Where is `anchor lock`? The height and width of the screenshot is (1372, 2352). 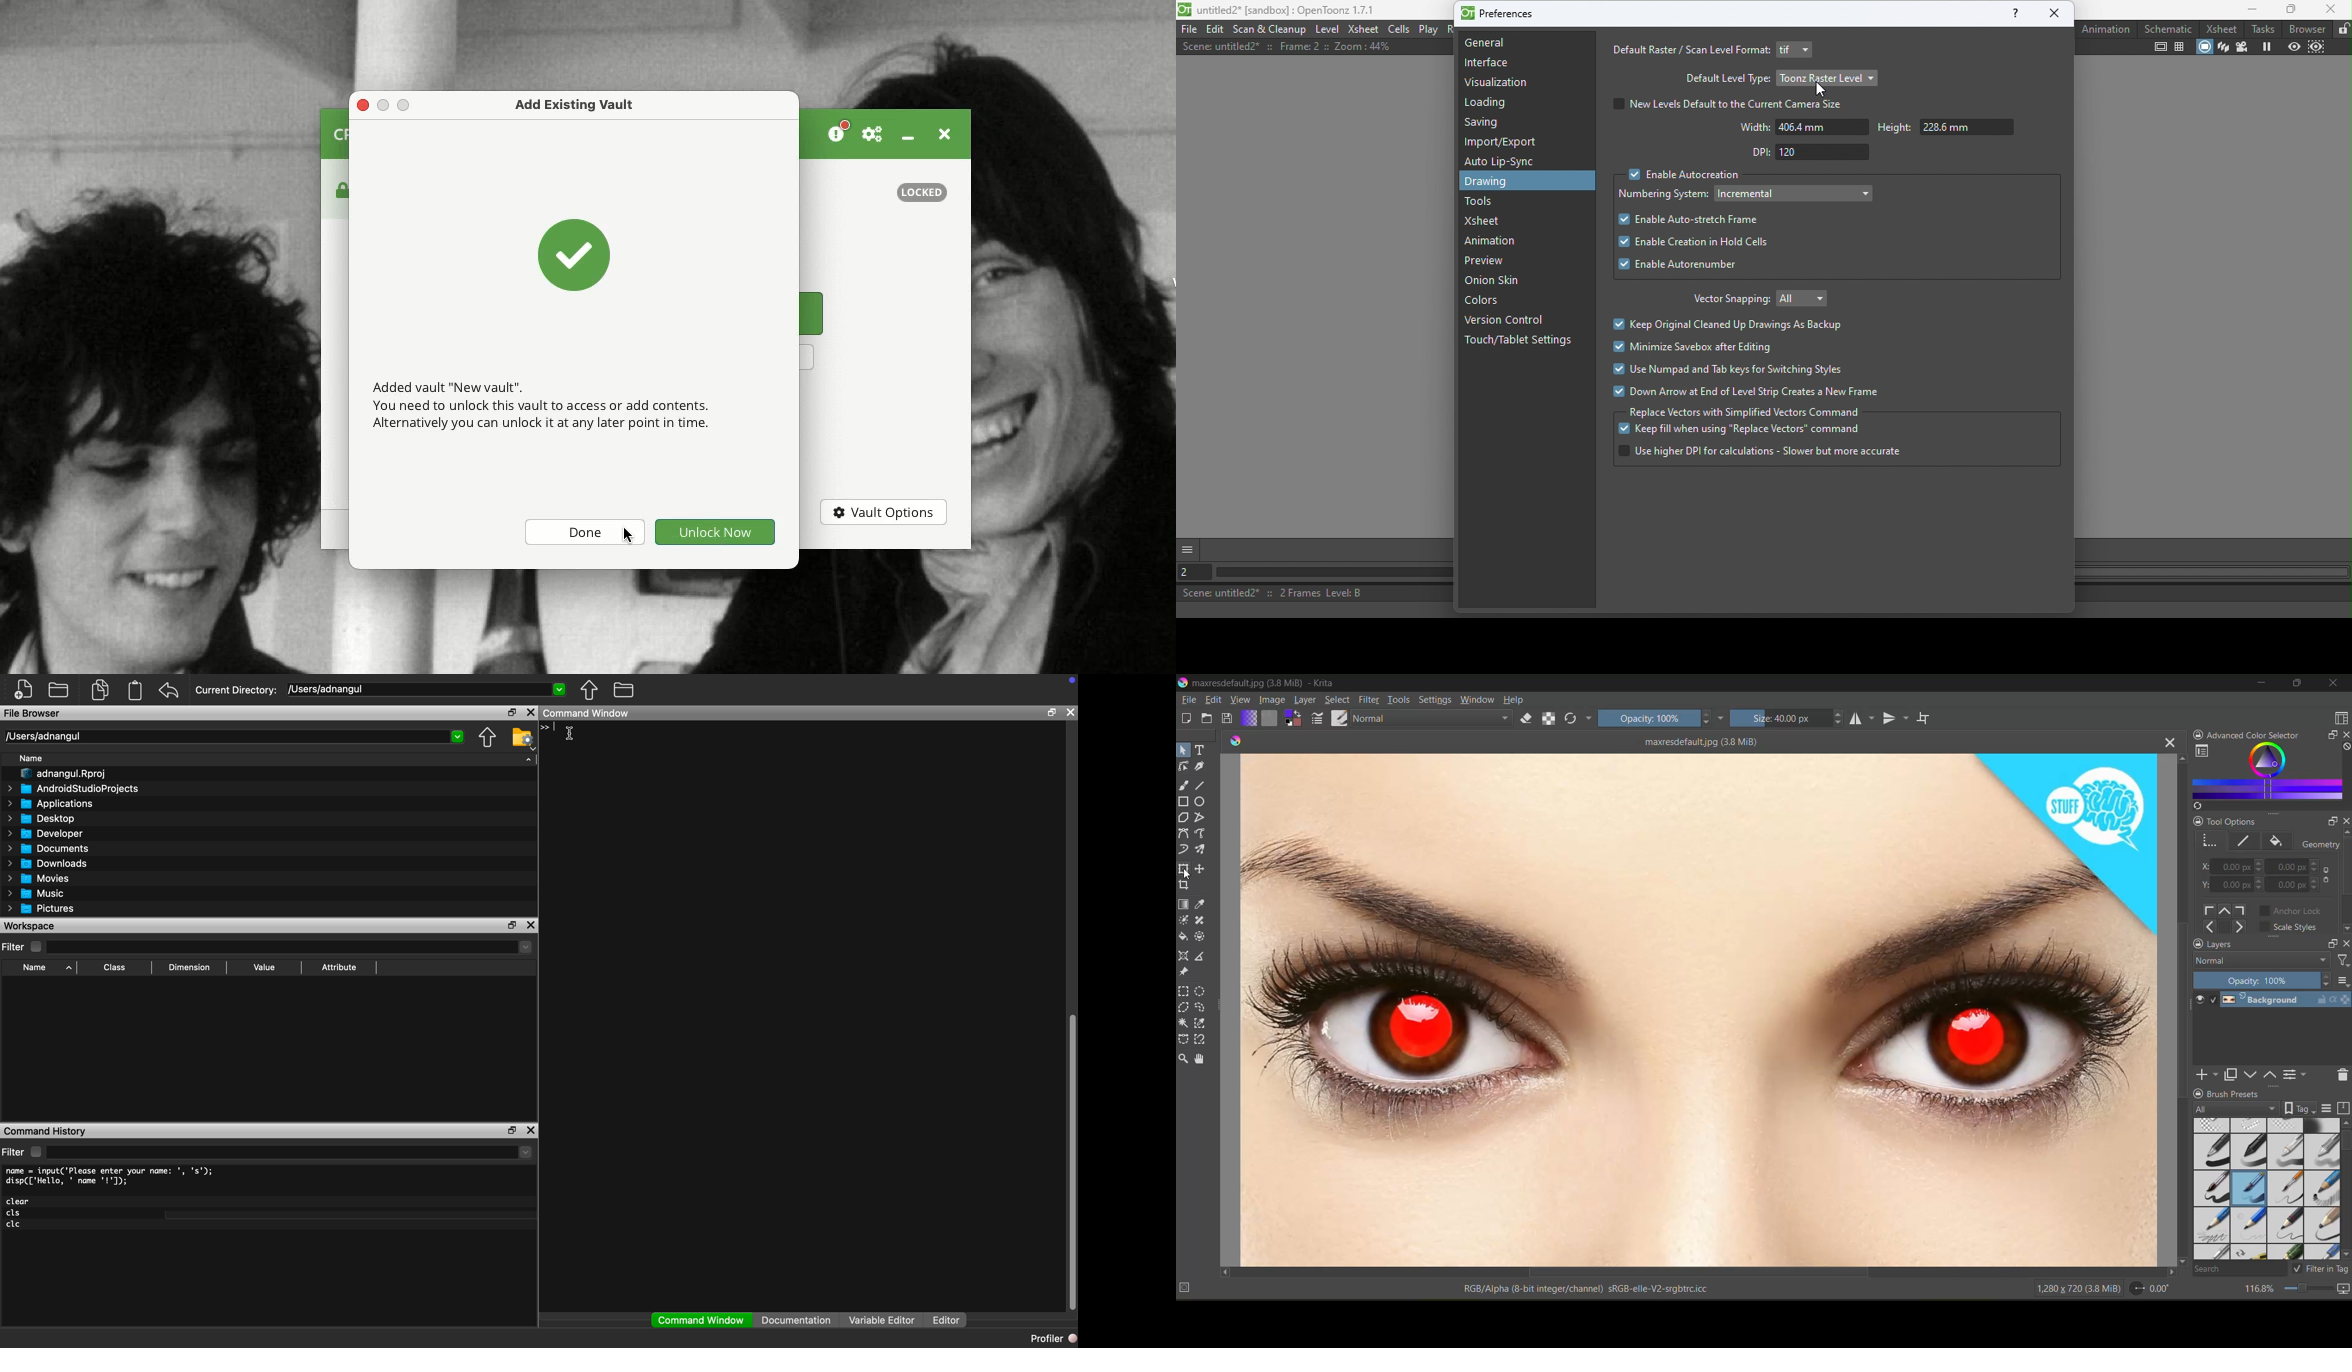 anchor lock is located at coordinates (2291, 912).